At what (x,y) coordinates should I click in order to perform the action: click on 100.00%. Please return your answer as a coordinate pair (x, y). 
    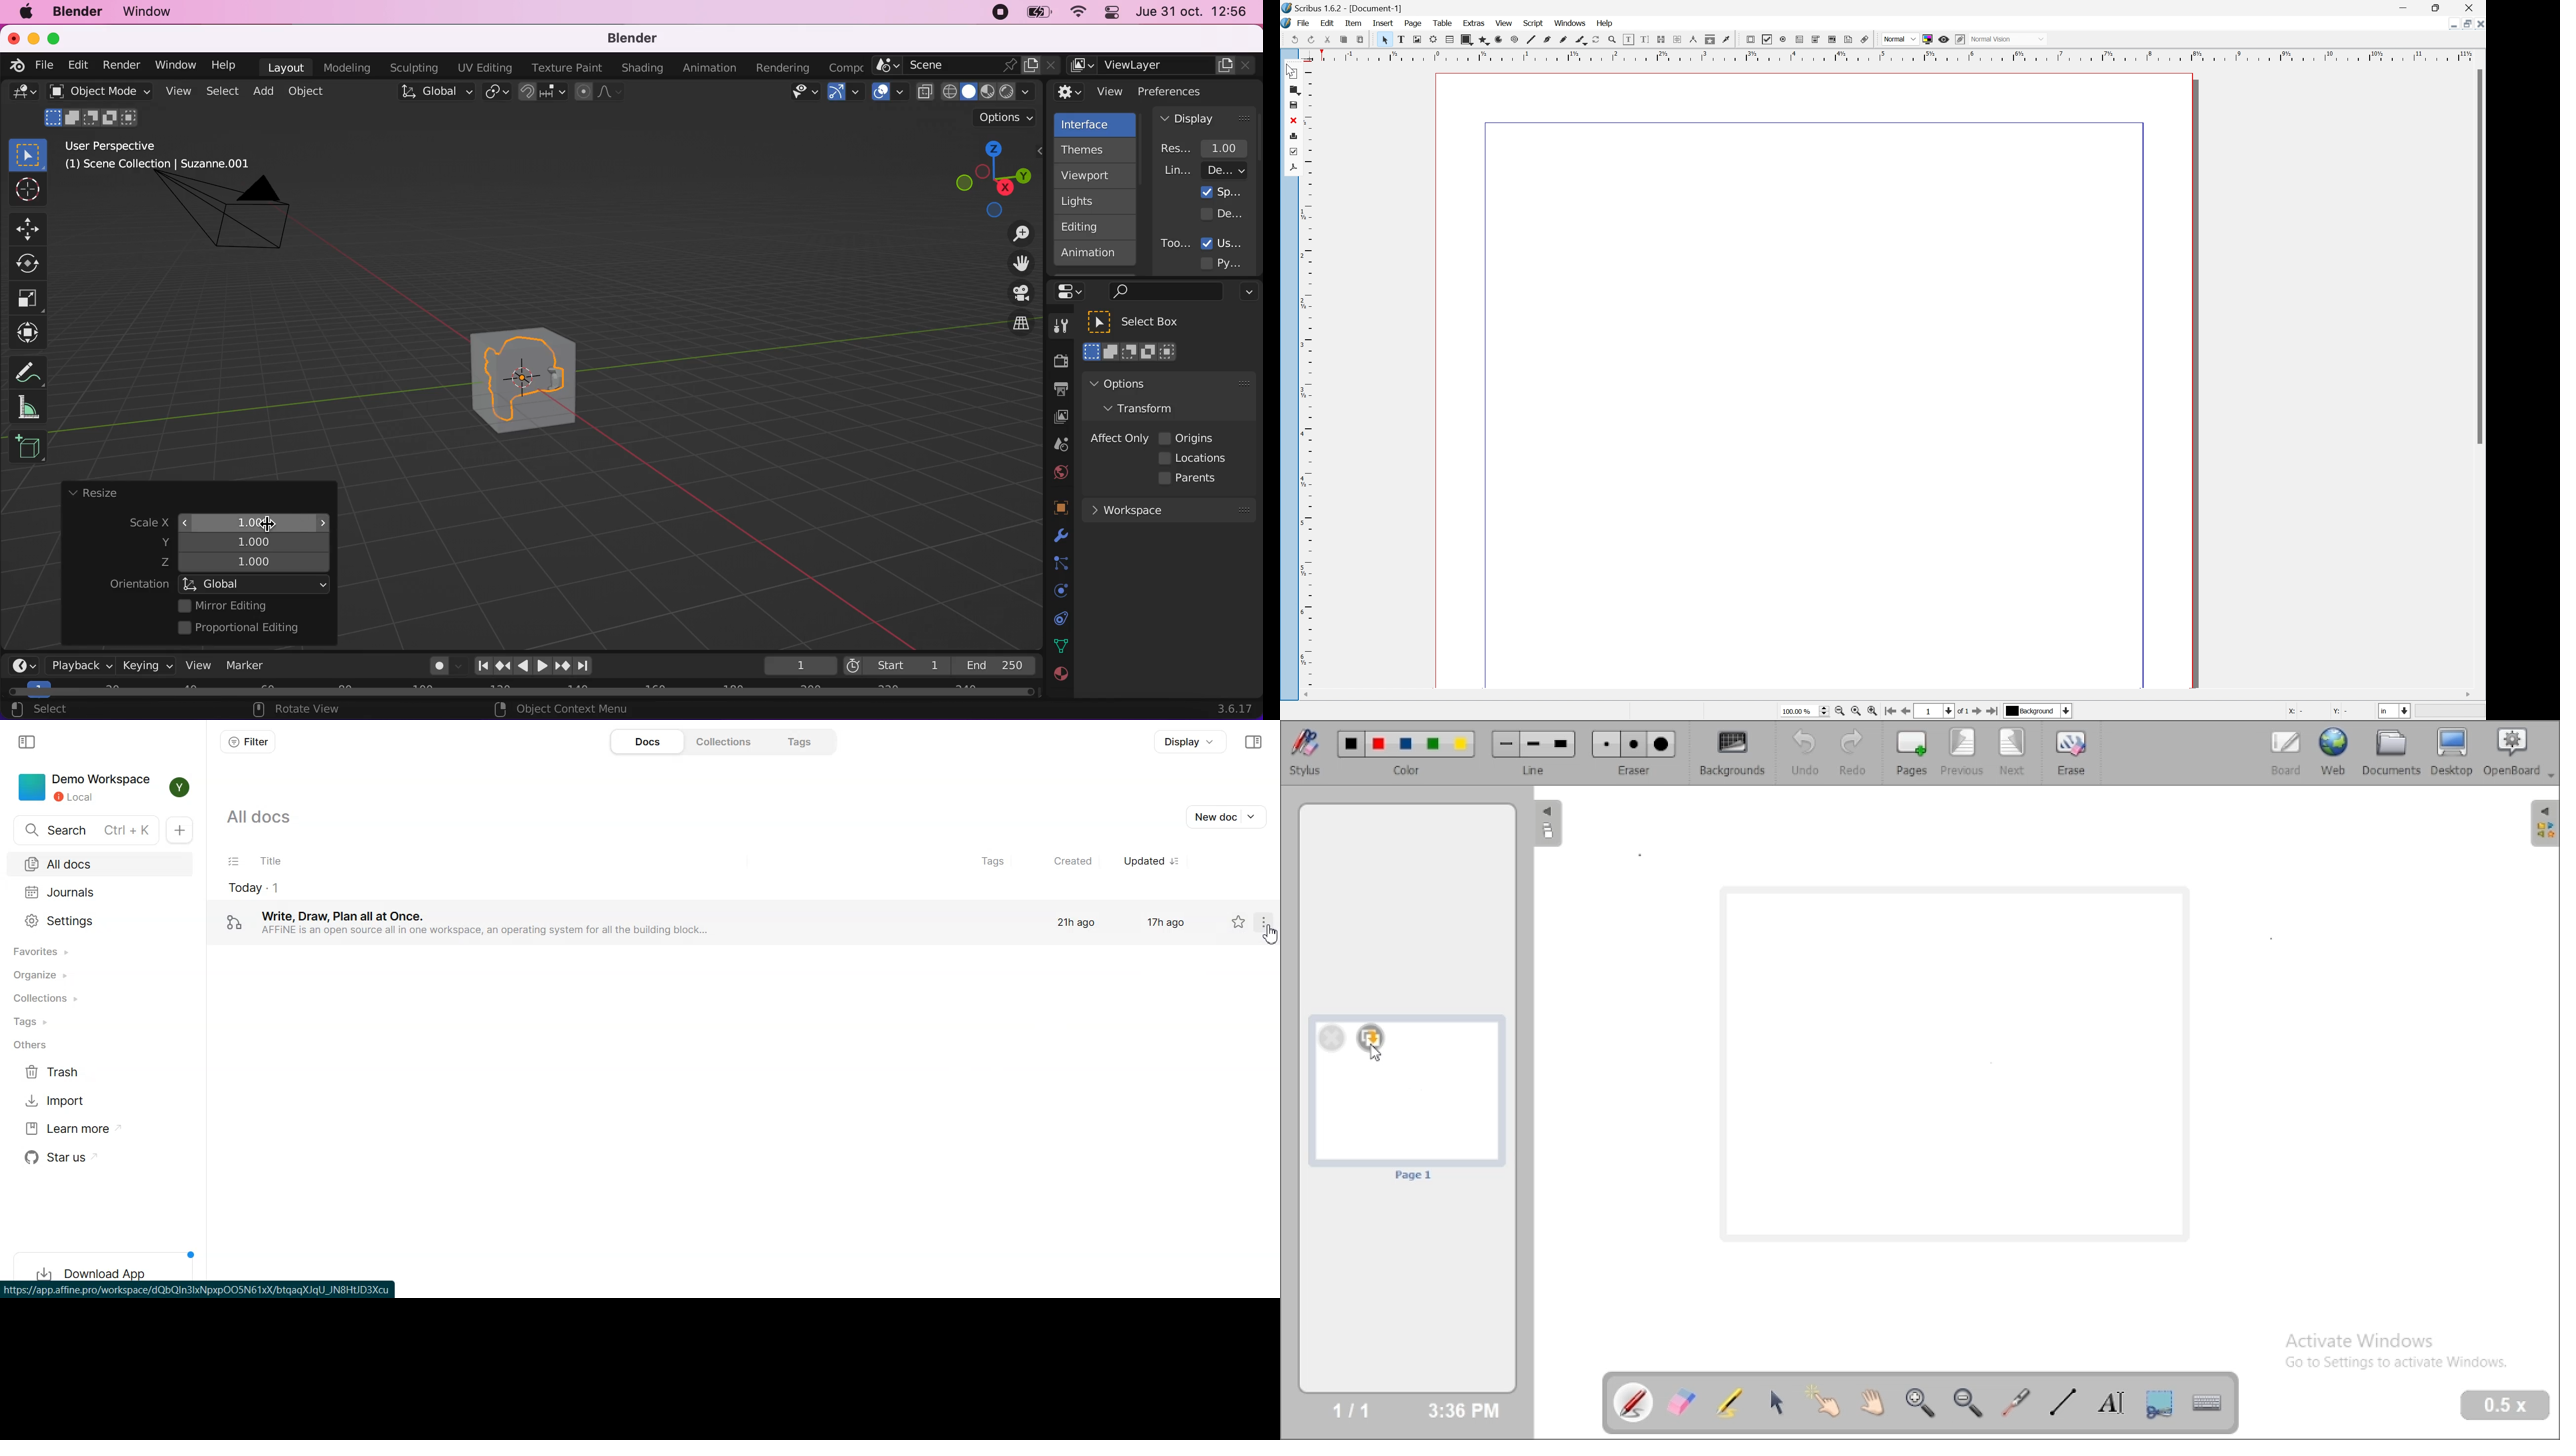
    Looking at the image, I should click on (1804, 711).